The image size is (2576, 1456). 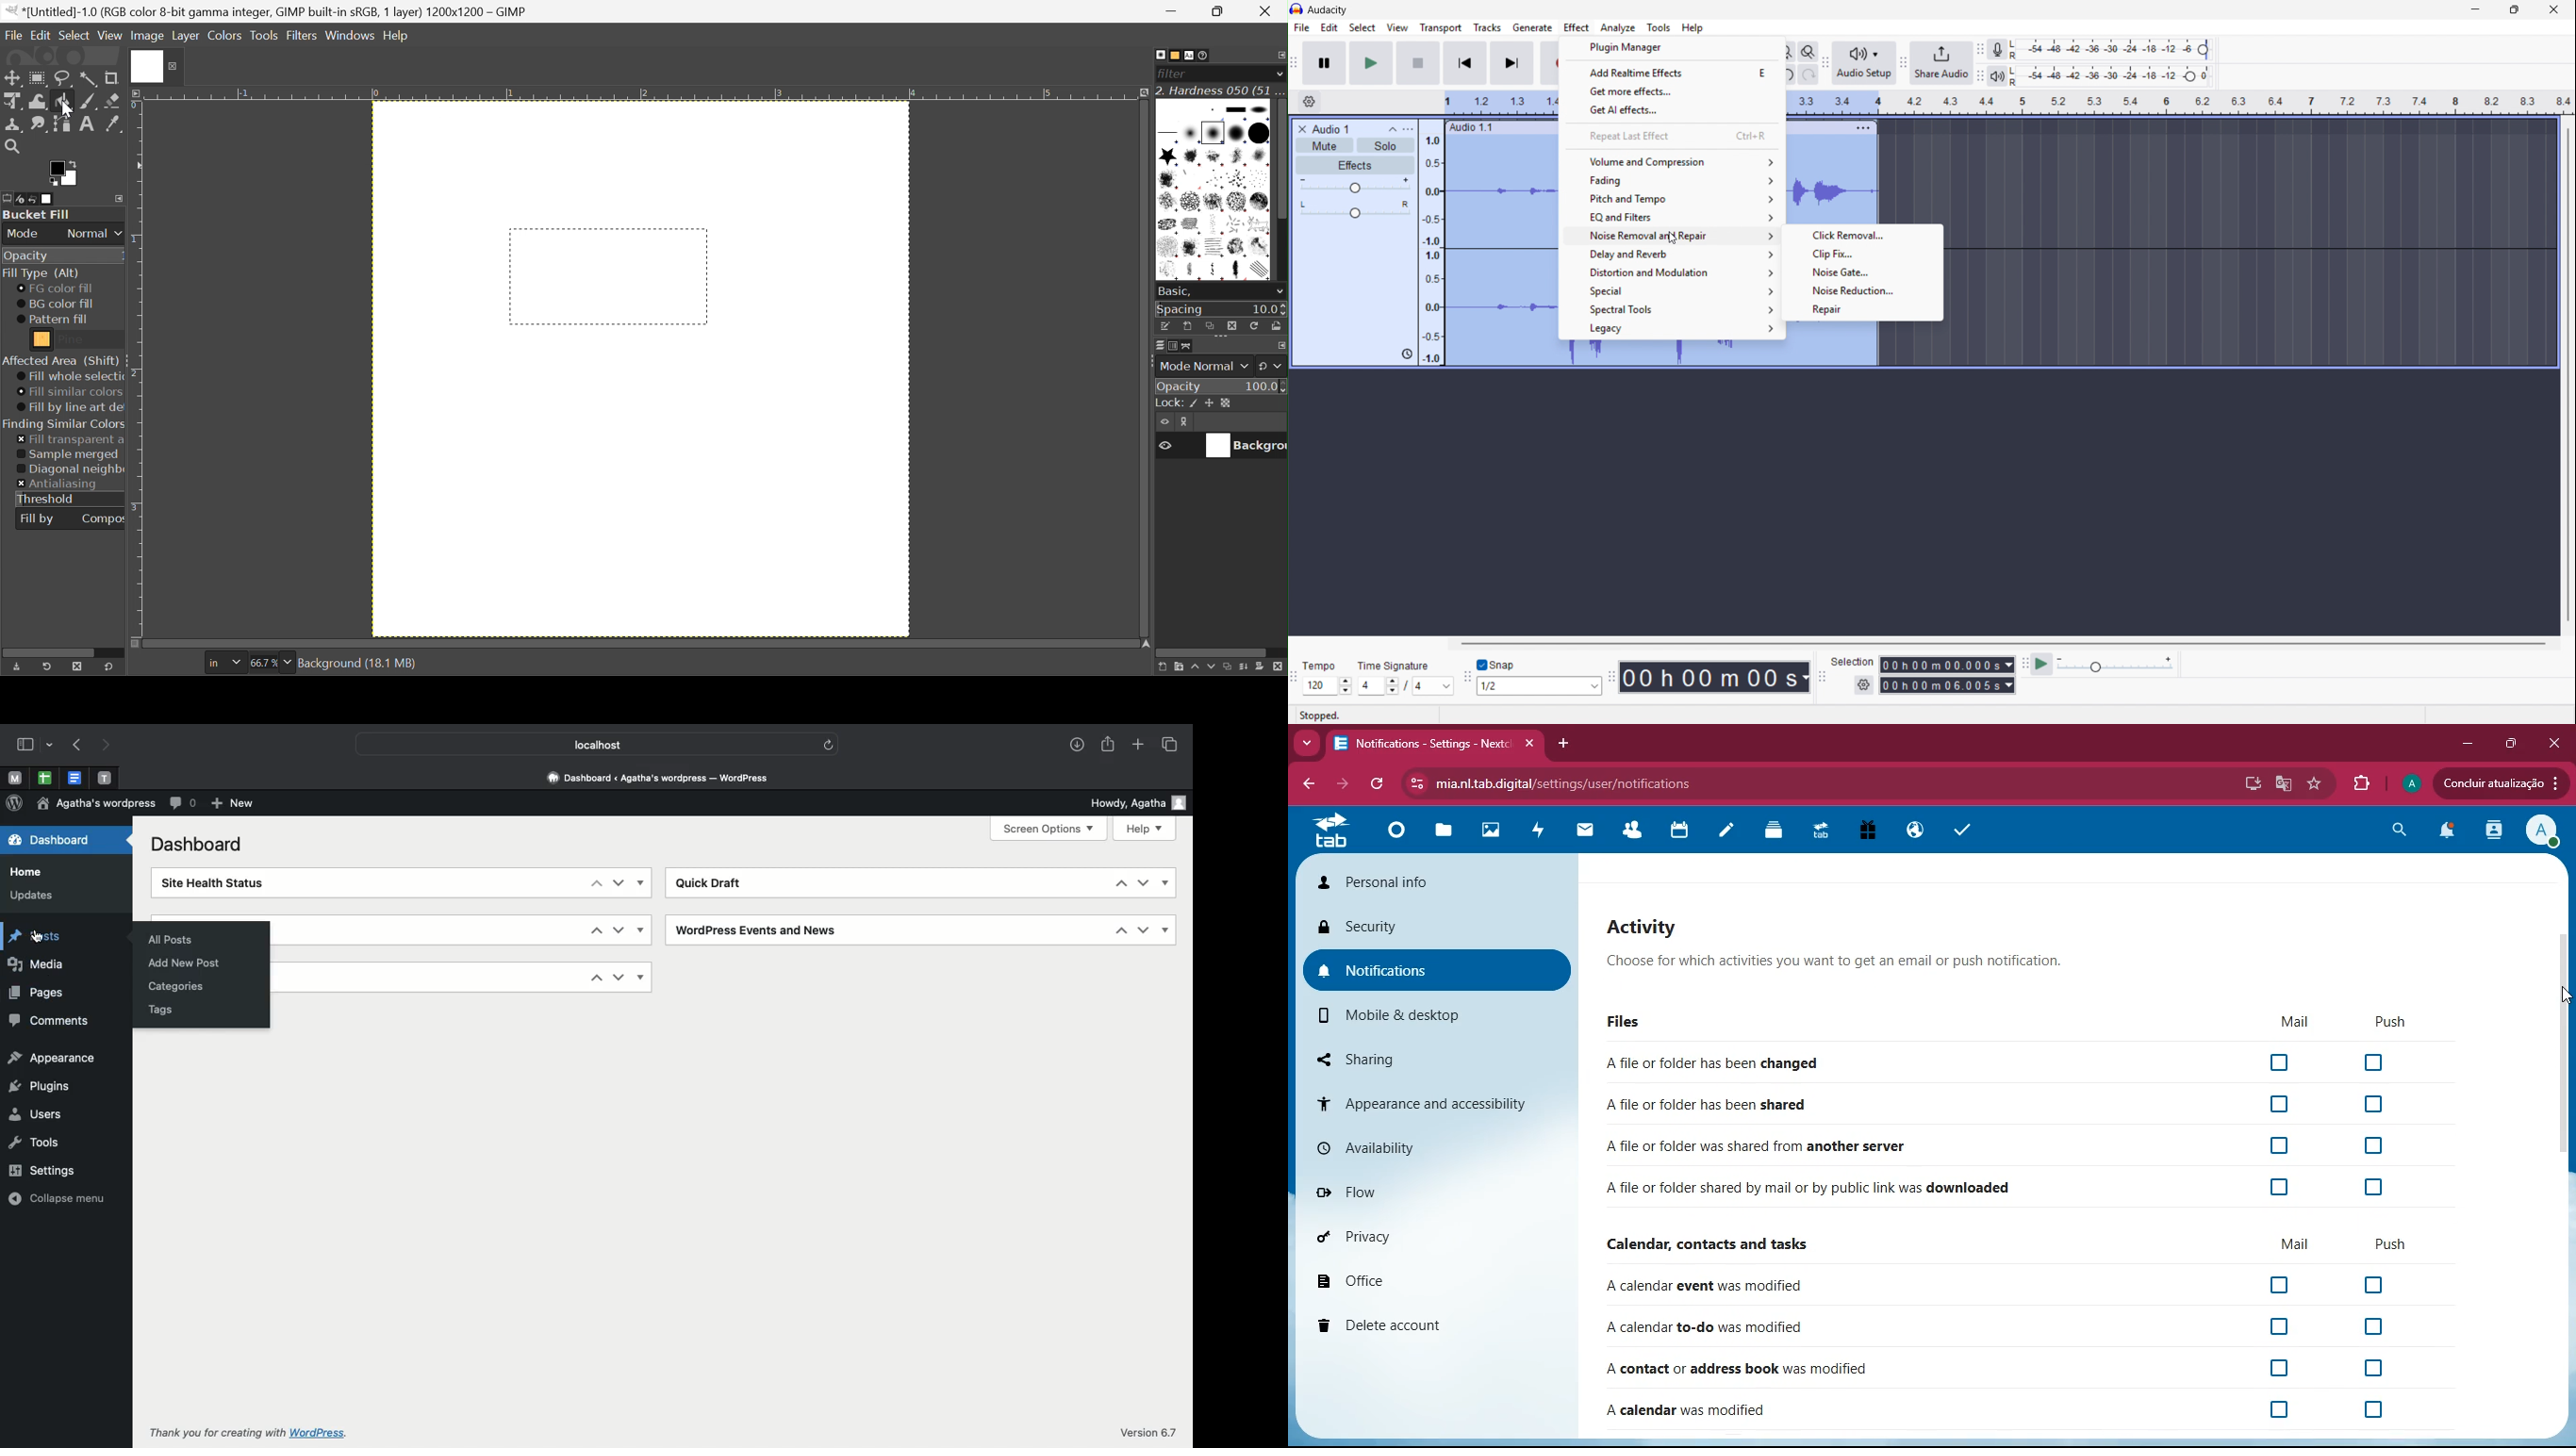 What do you see at coordinates (52, 320) in the screenshot?
I see `Pattern fill` at bounding box center [52, 320].